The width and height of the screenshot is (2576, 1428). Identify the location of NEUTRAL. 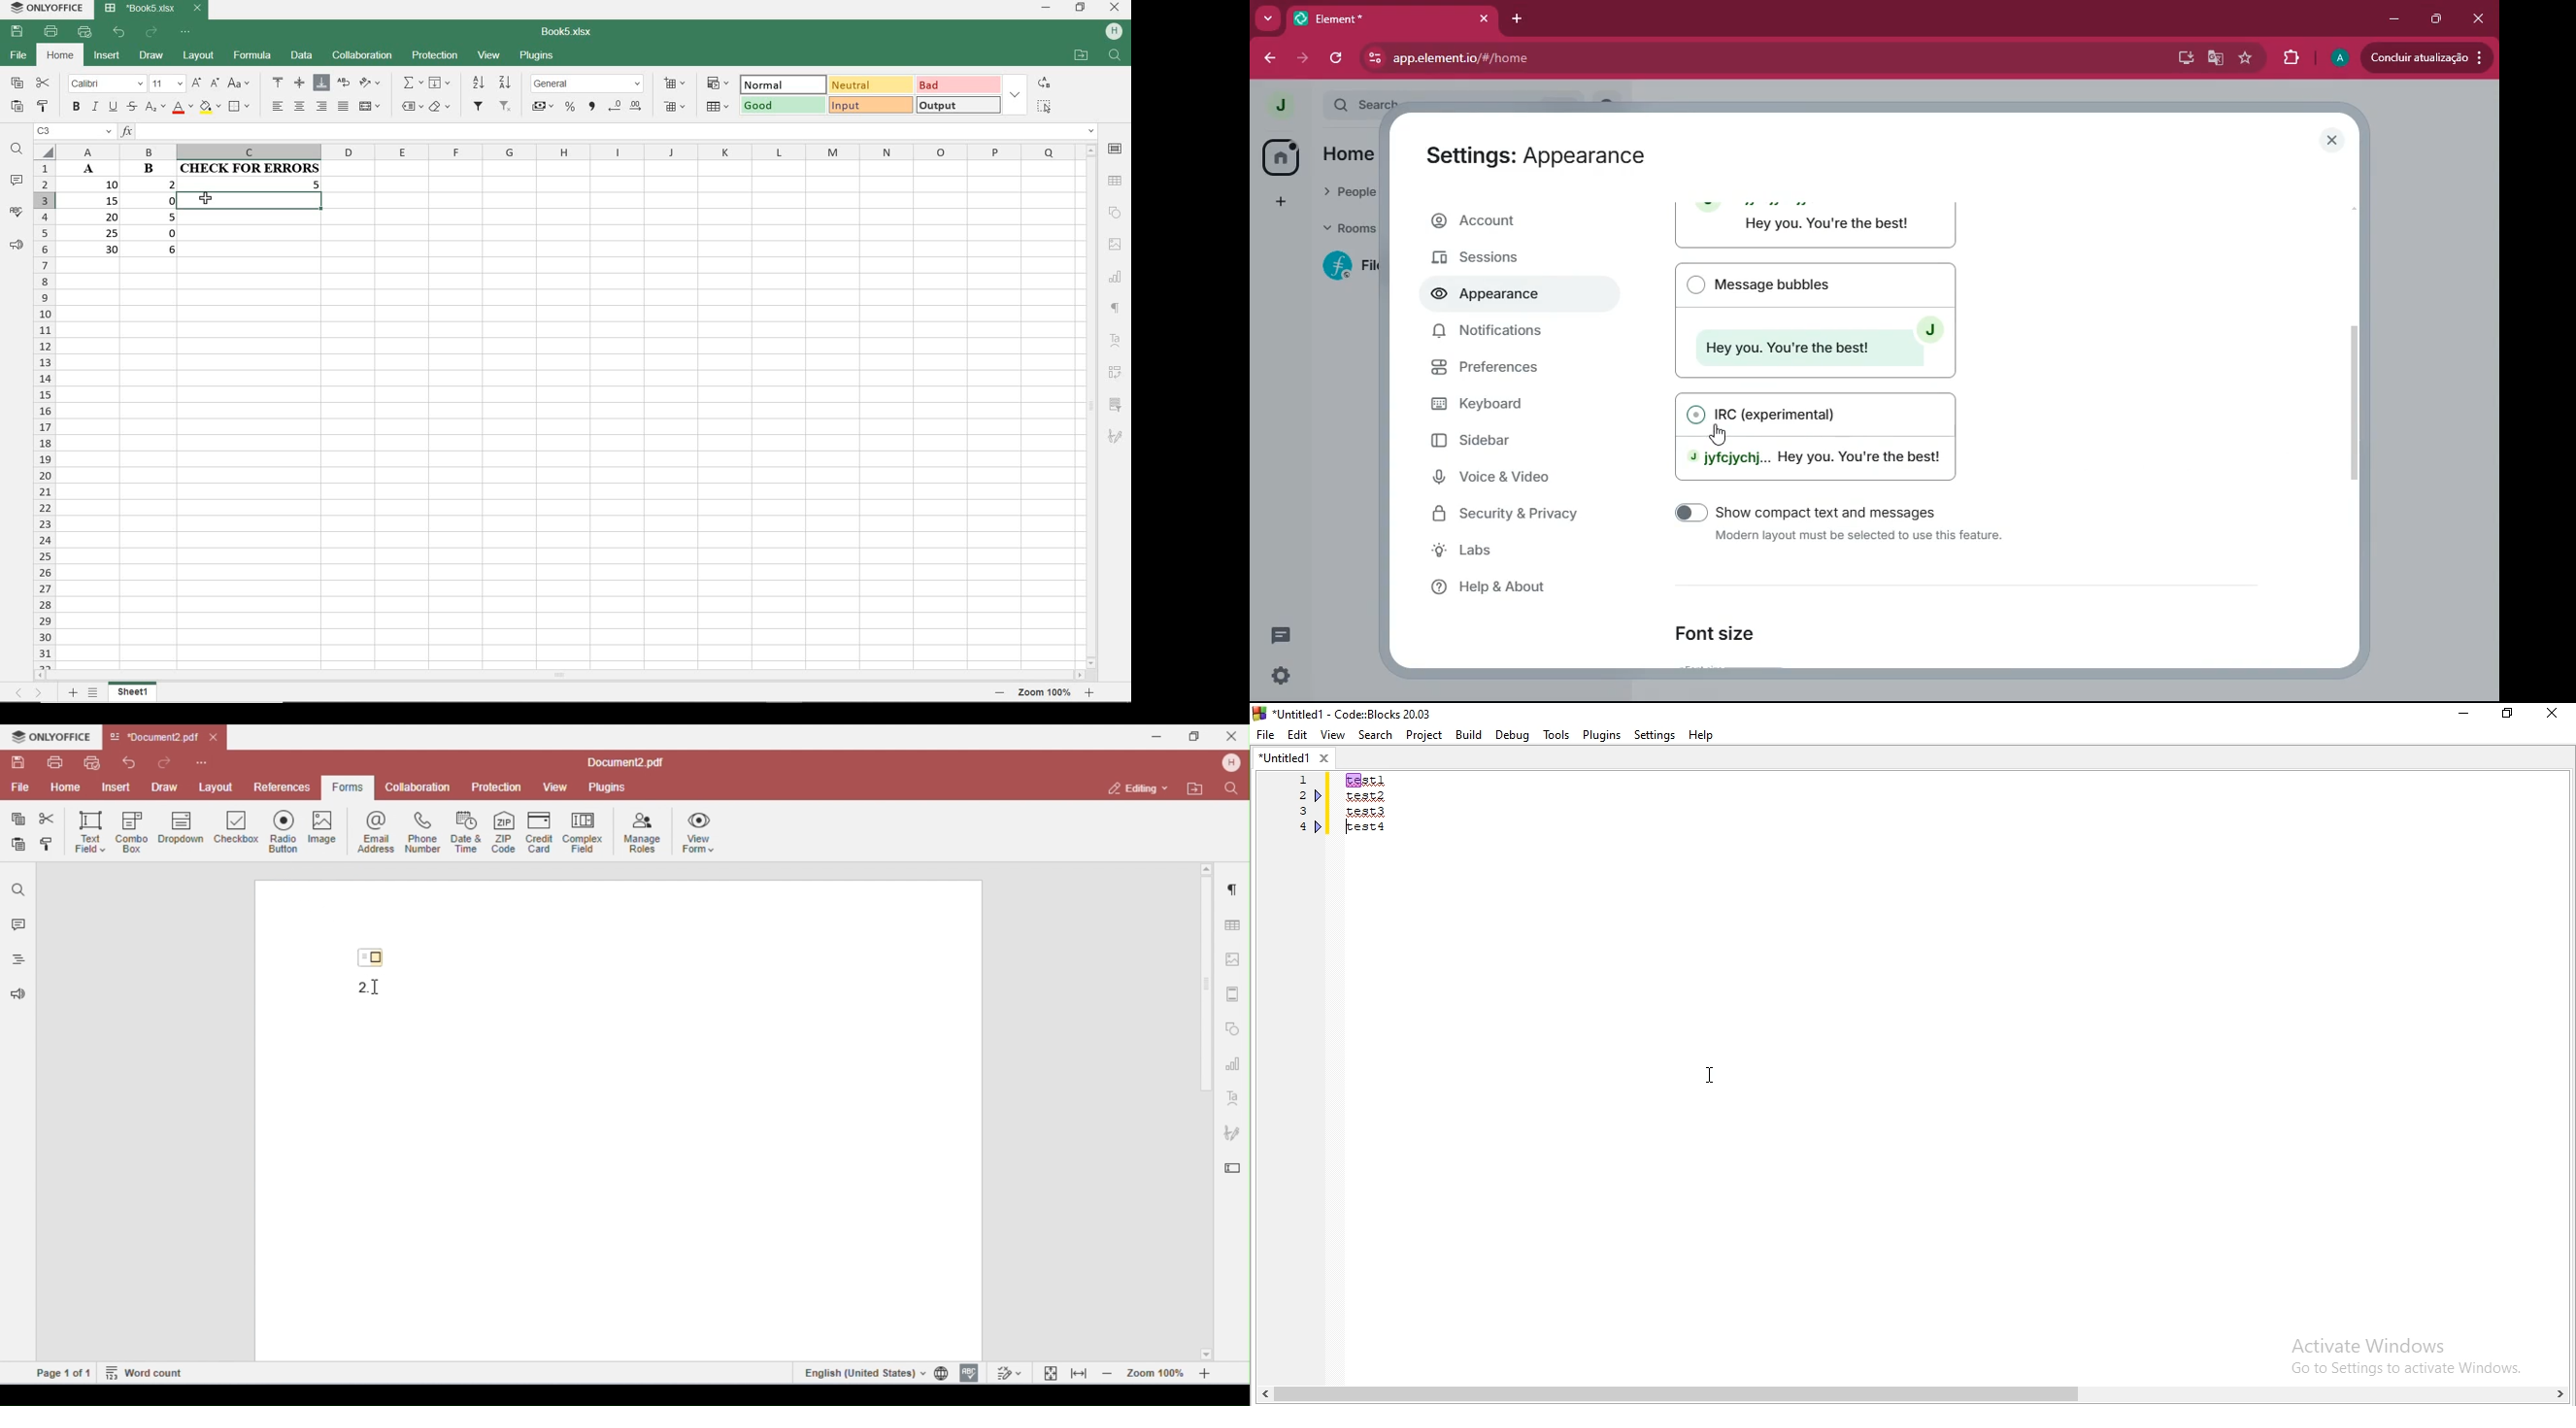
(869, 84).